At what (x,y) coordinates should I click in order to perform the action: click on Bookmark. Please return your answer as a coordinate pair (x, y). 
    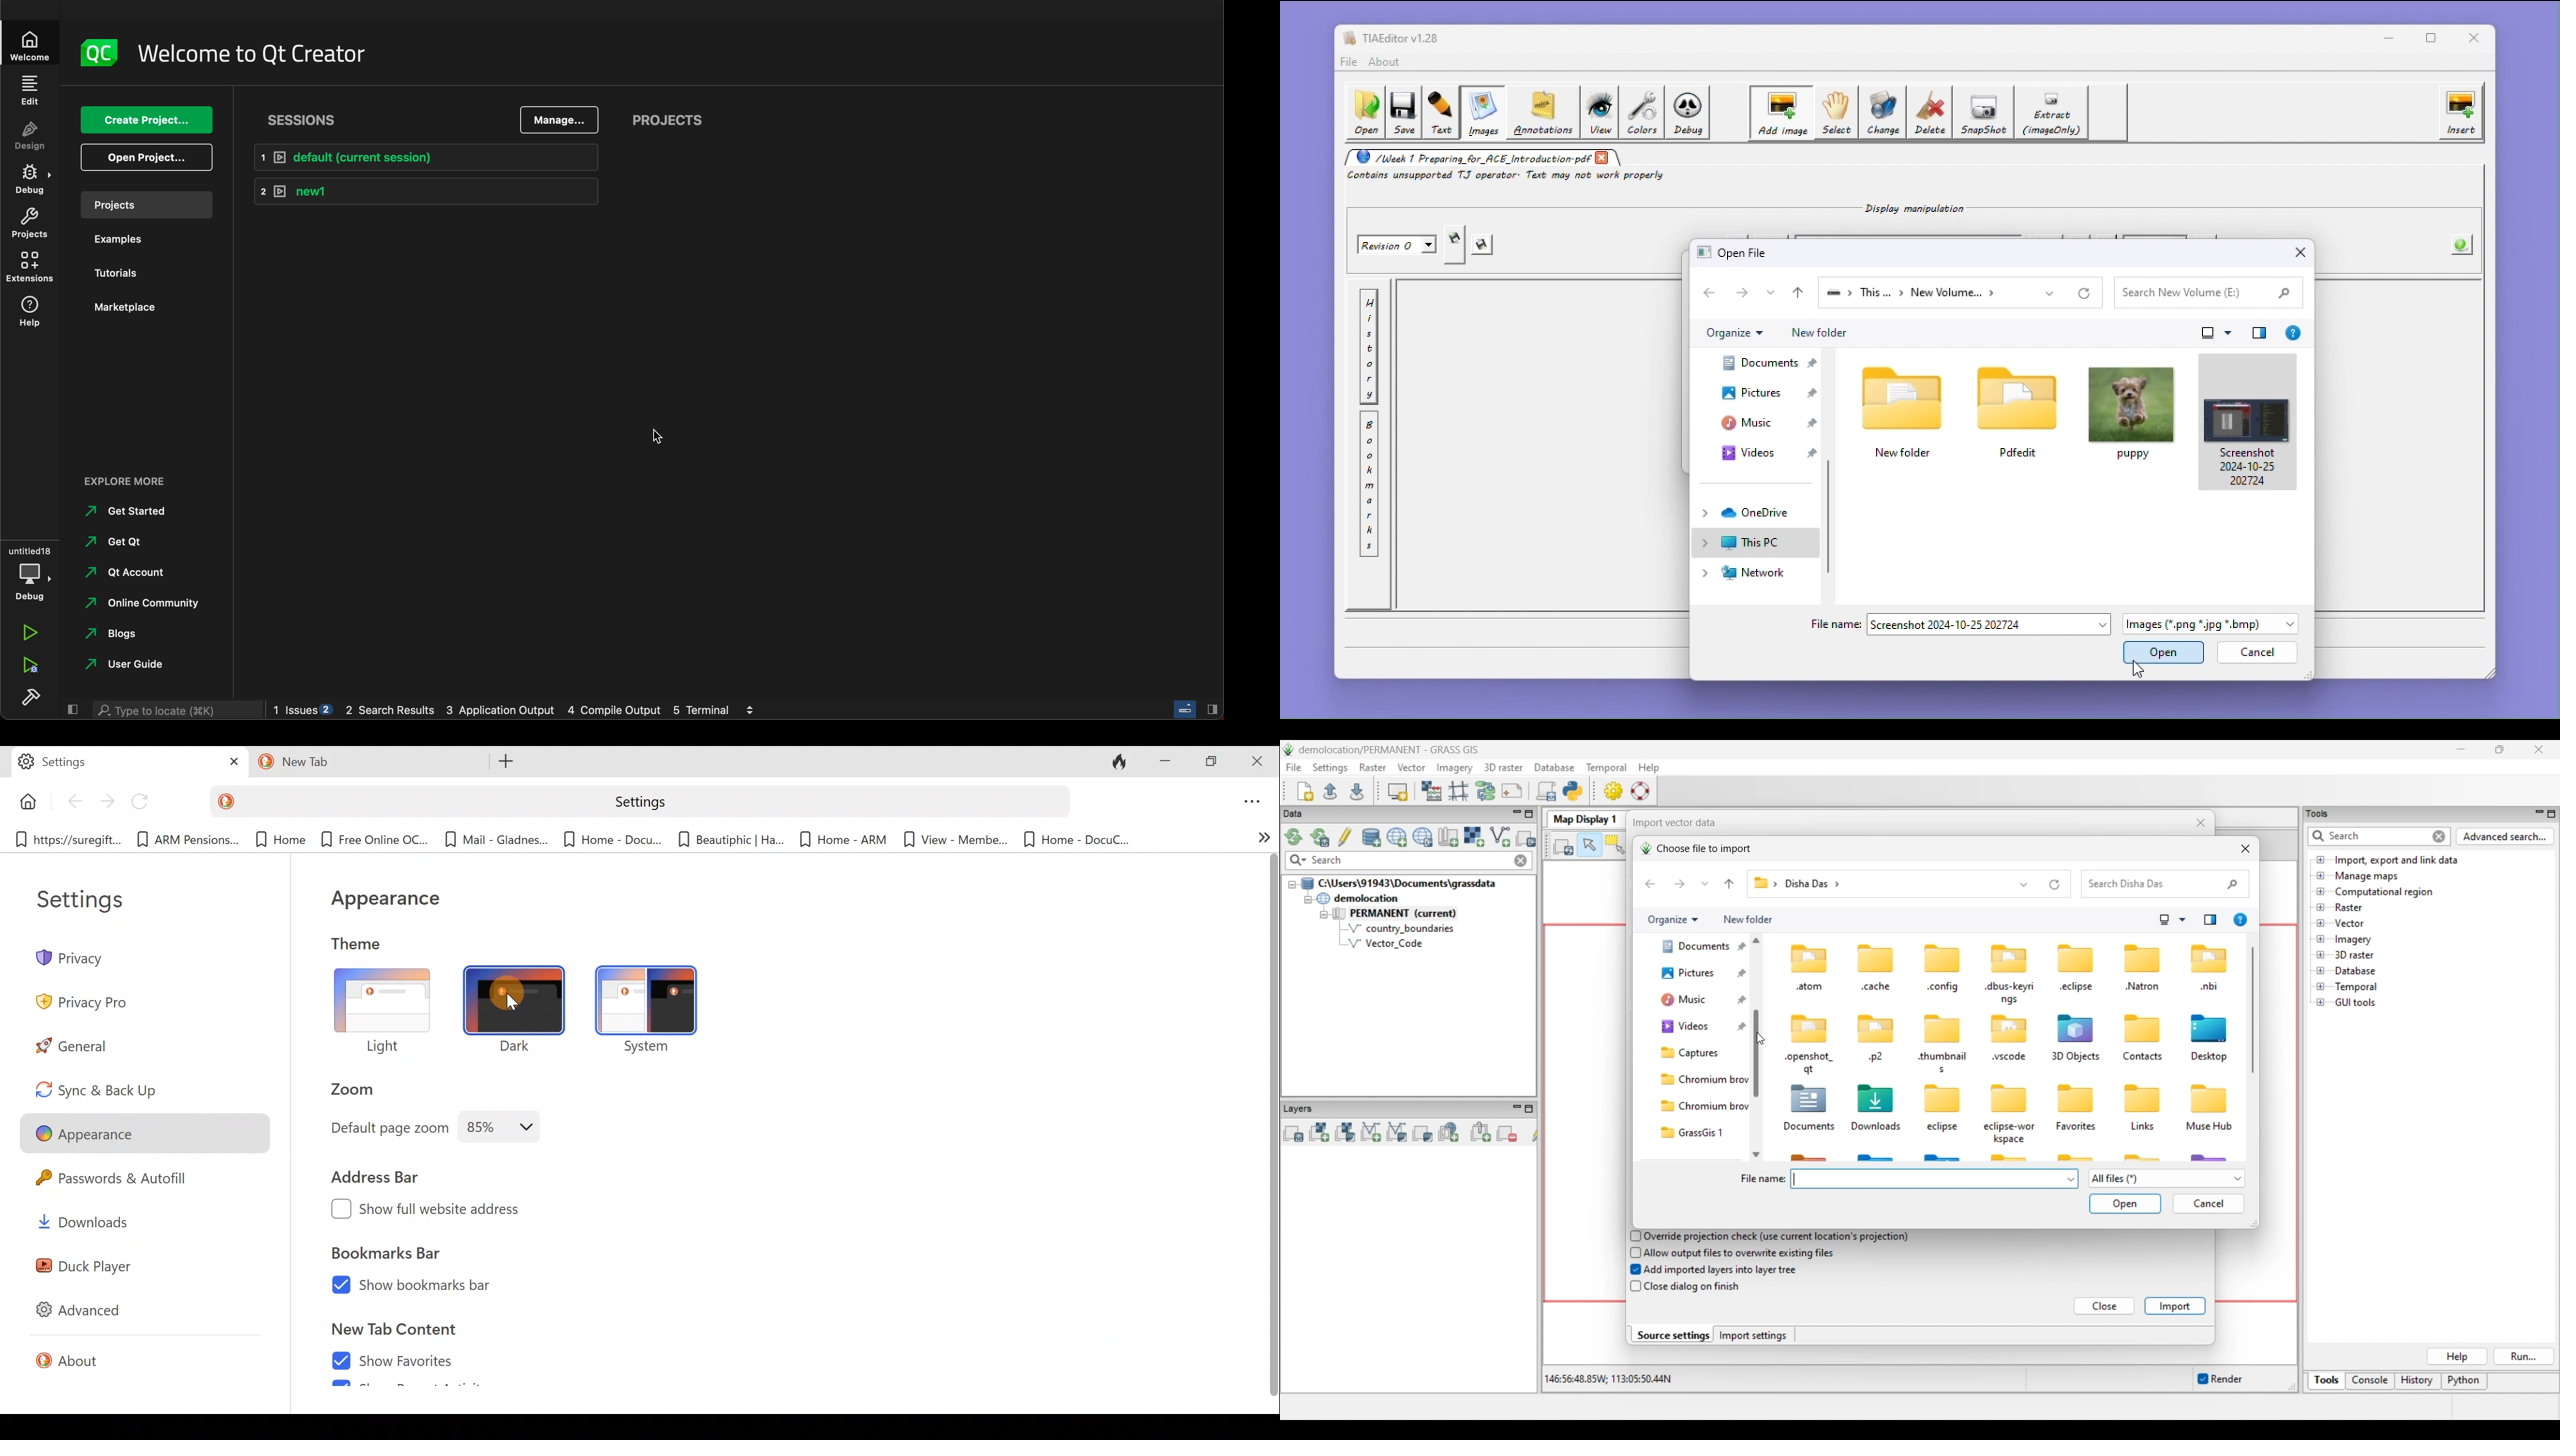
    Looking at the image, I should click on (1369, 485).